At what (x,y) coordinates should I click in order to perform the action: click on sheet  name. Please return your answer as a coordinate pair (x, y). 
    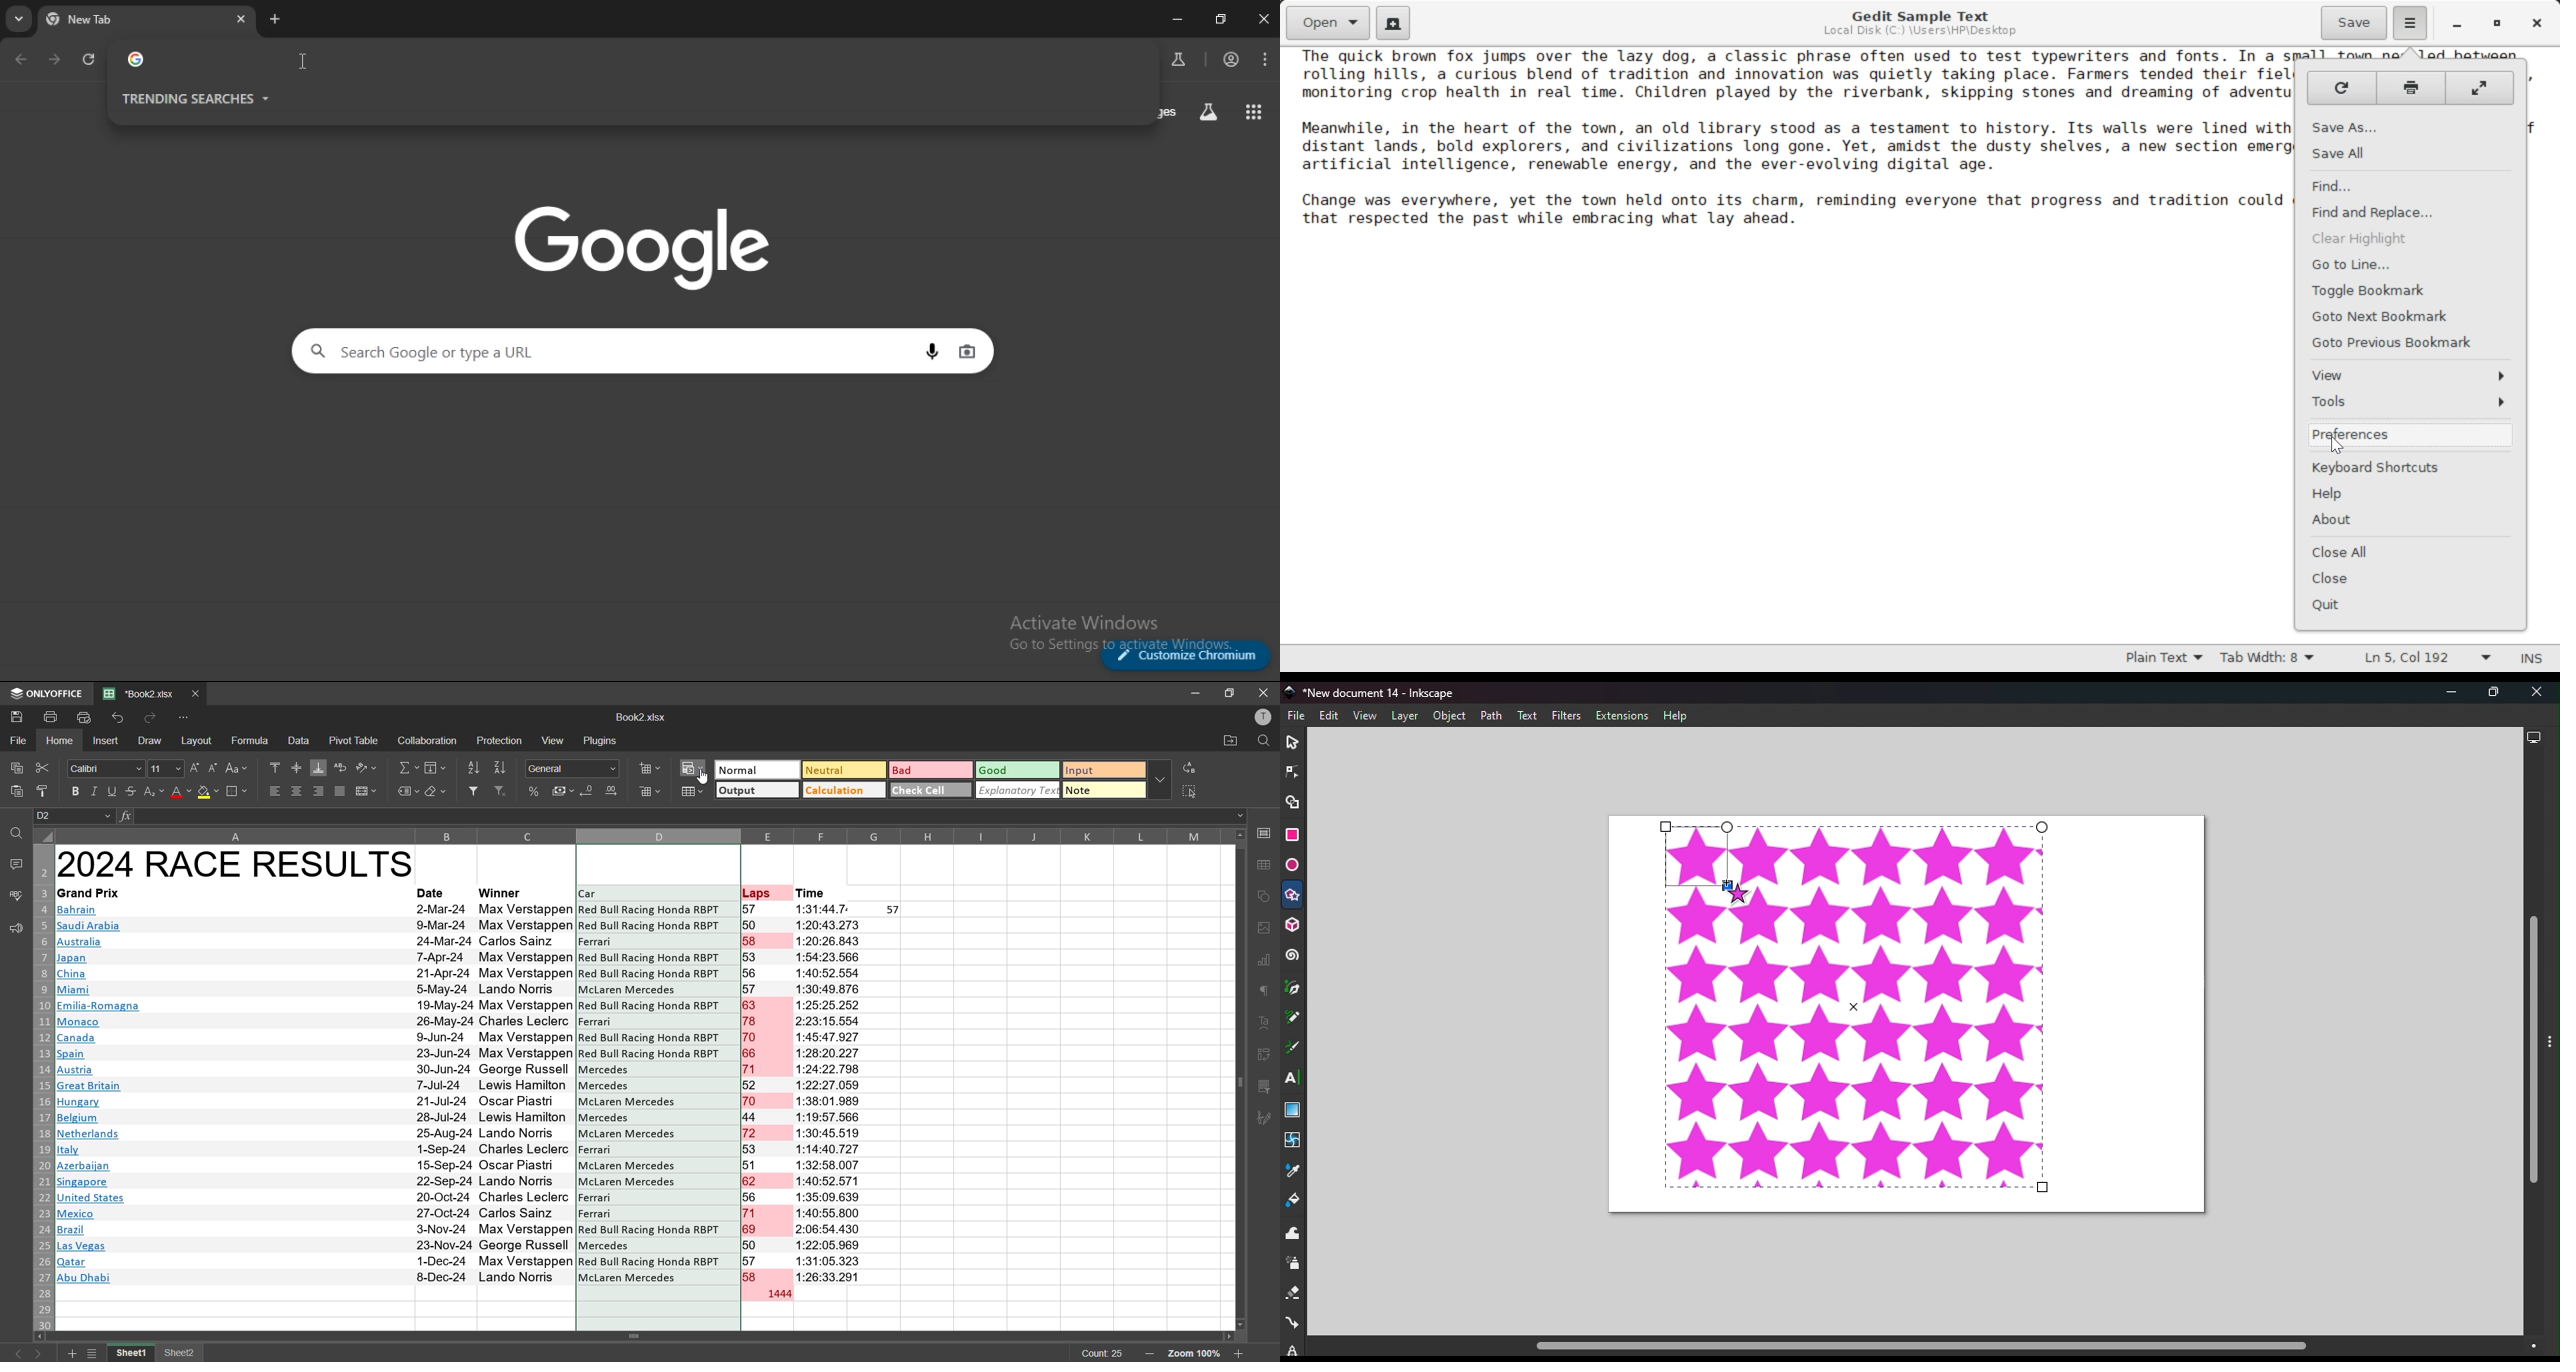
    Looking at the image, I should click on (180, 1354).